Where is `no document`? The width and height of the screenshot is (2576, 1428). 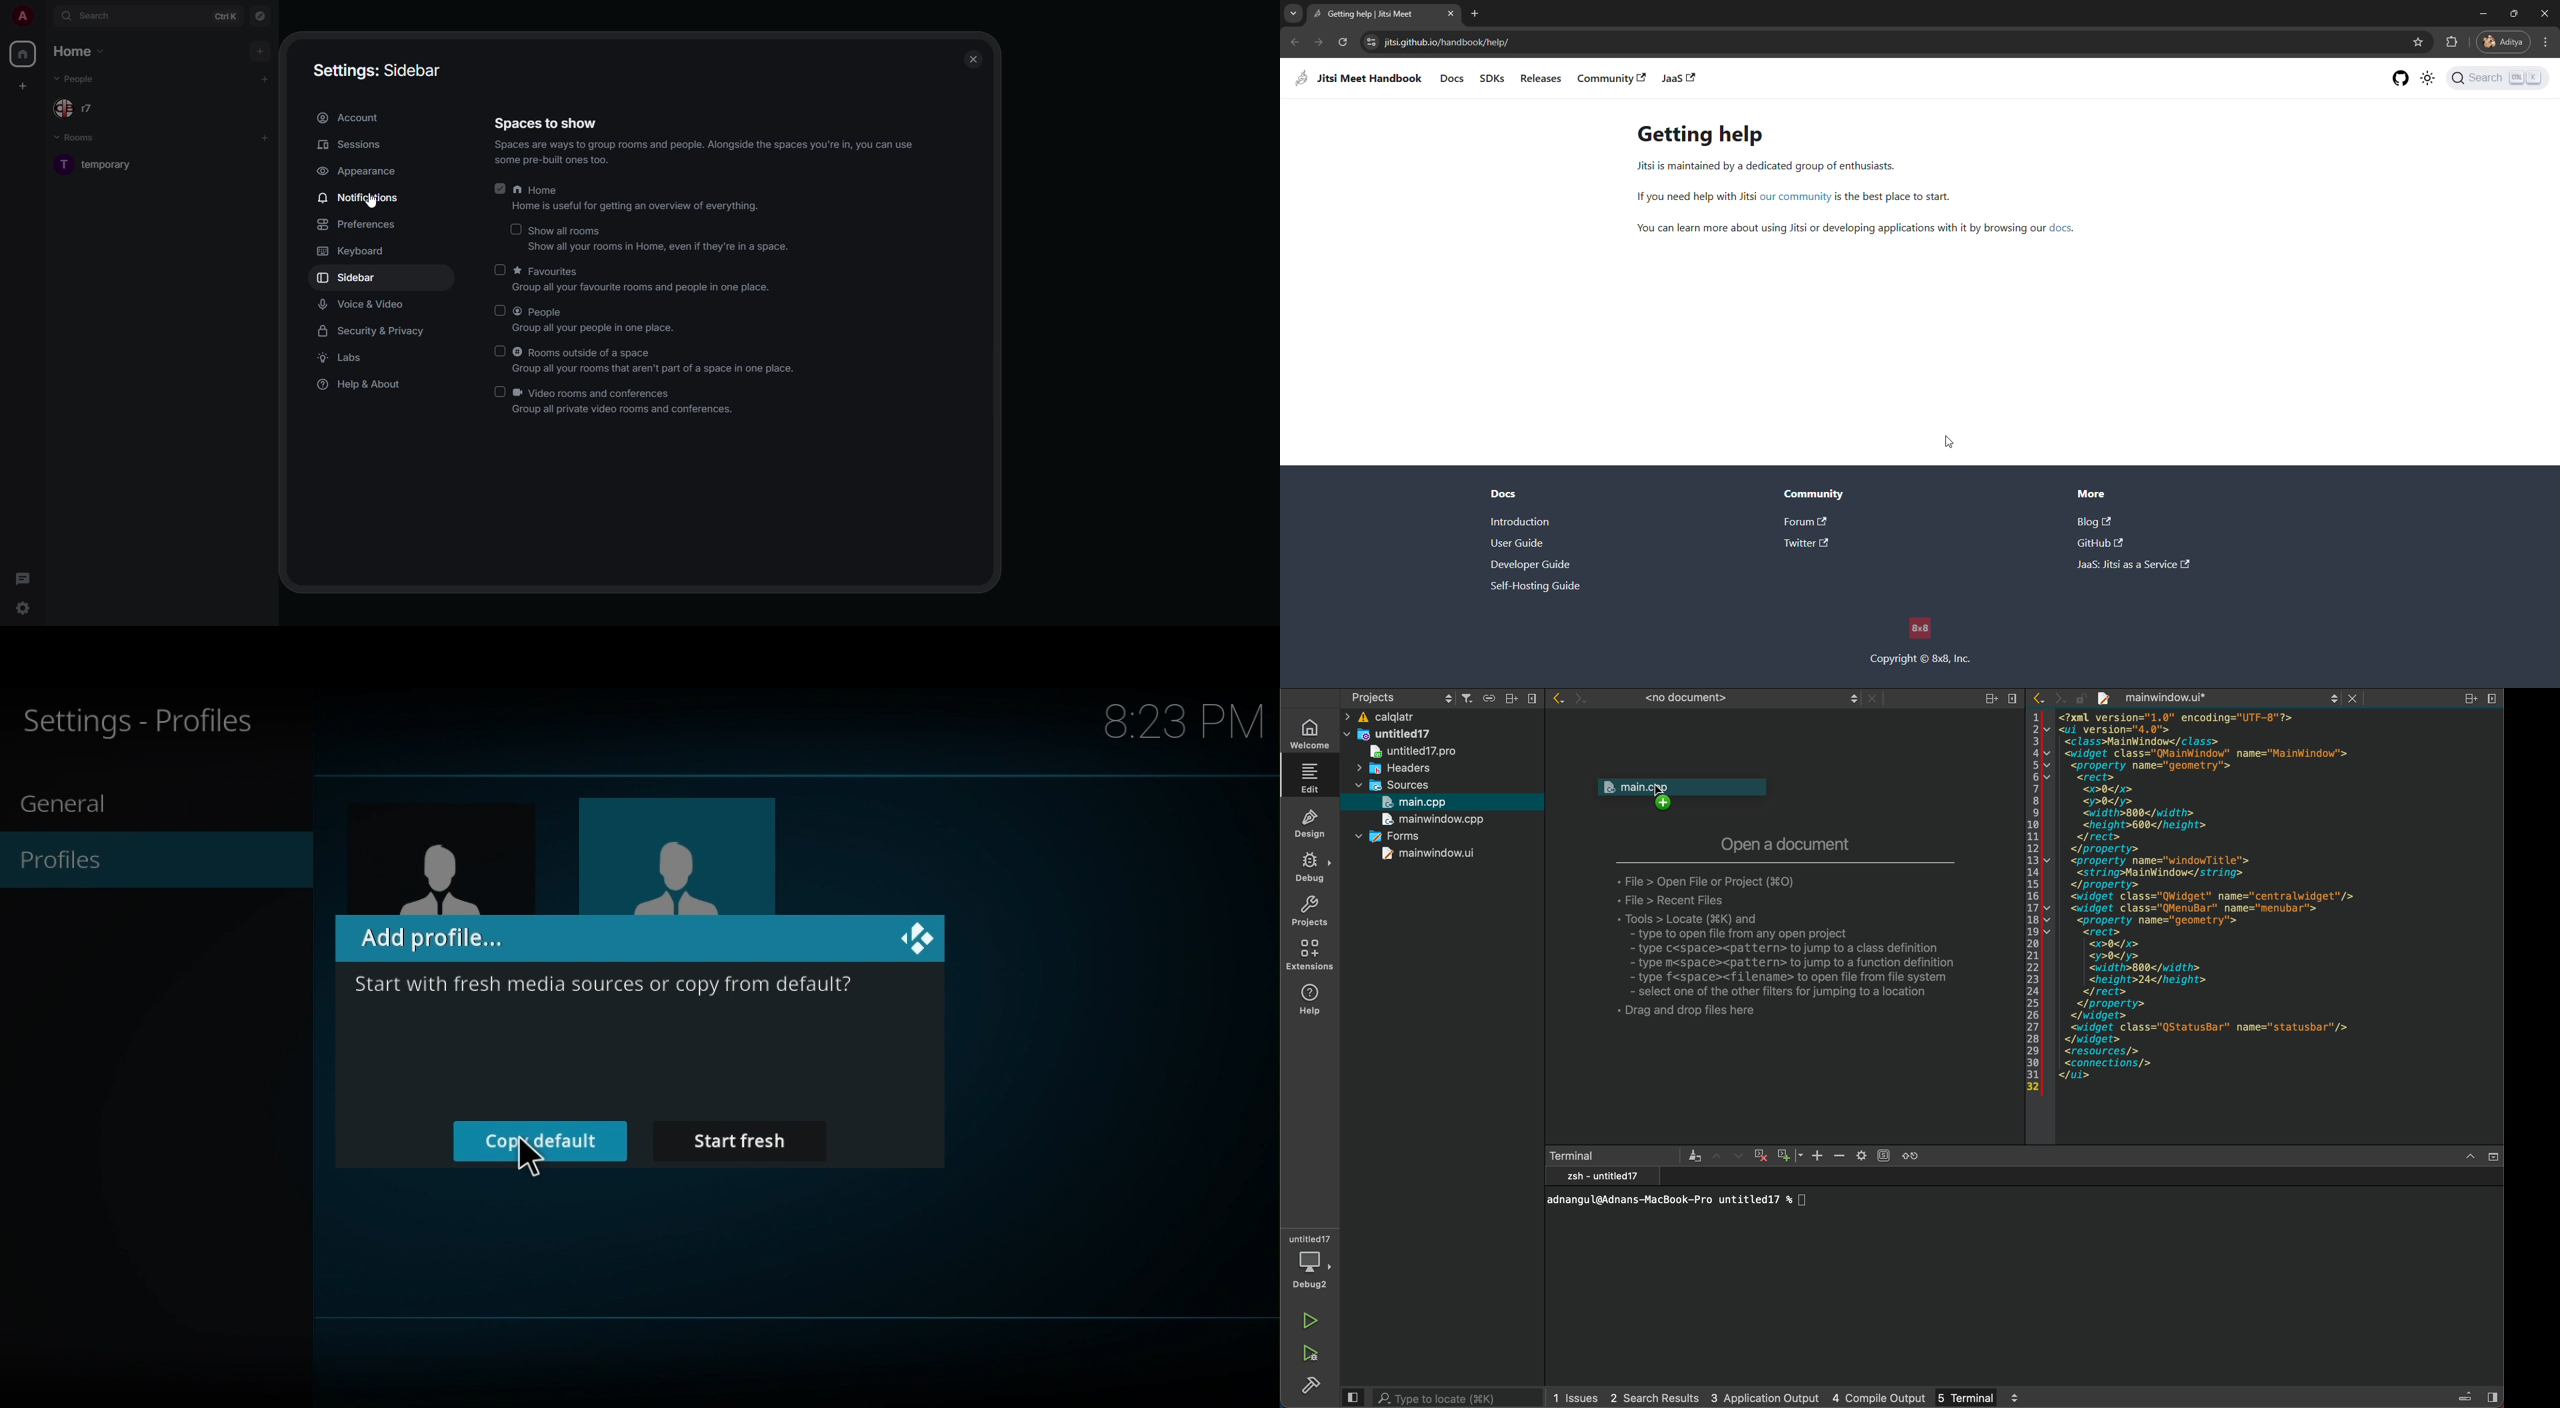 no document is located at coordinates (1731, 700).